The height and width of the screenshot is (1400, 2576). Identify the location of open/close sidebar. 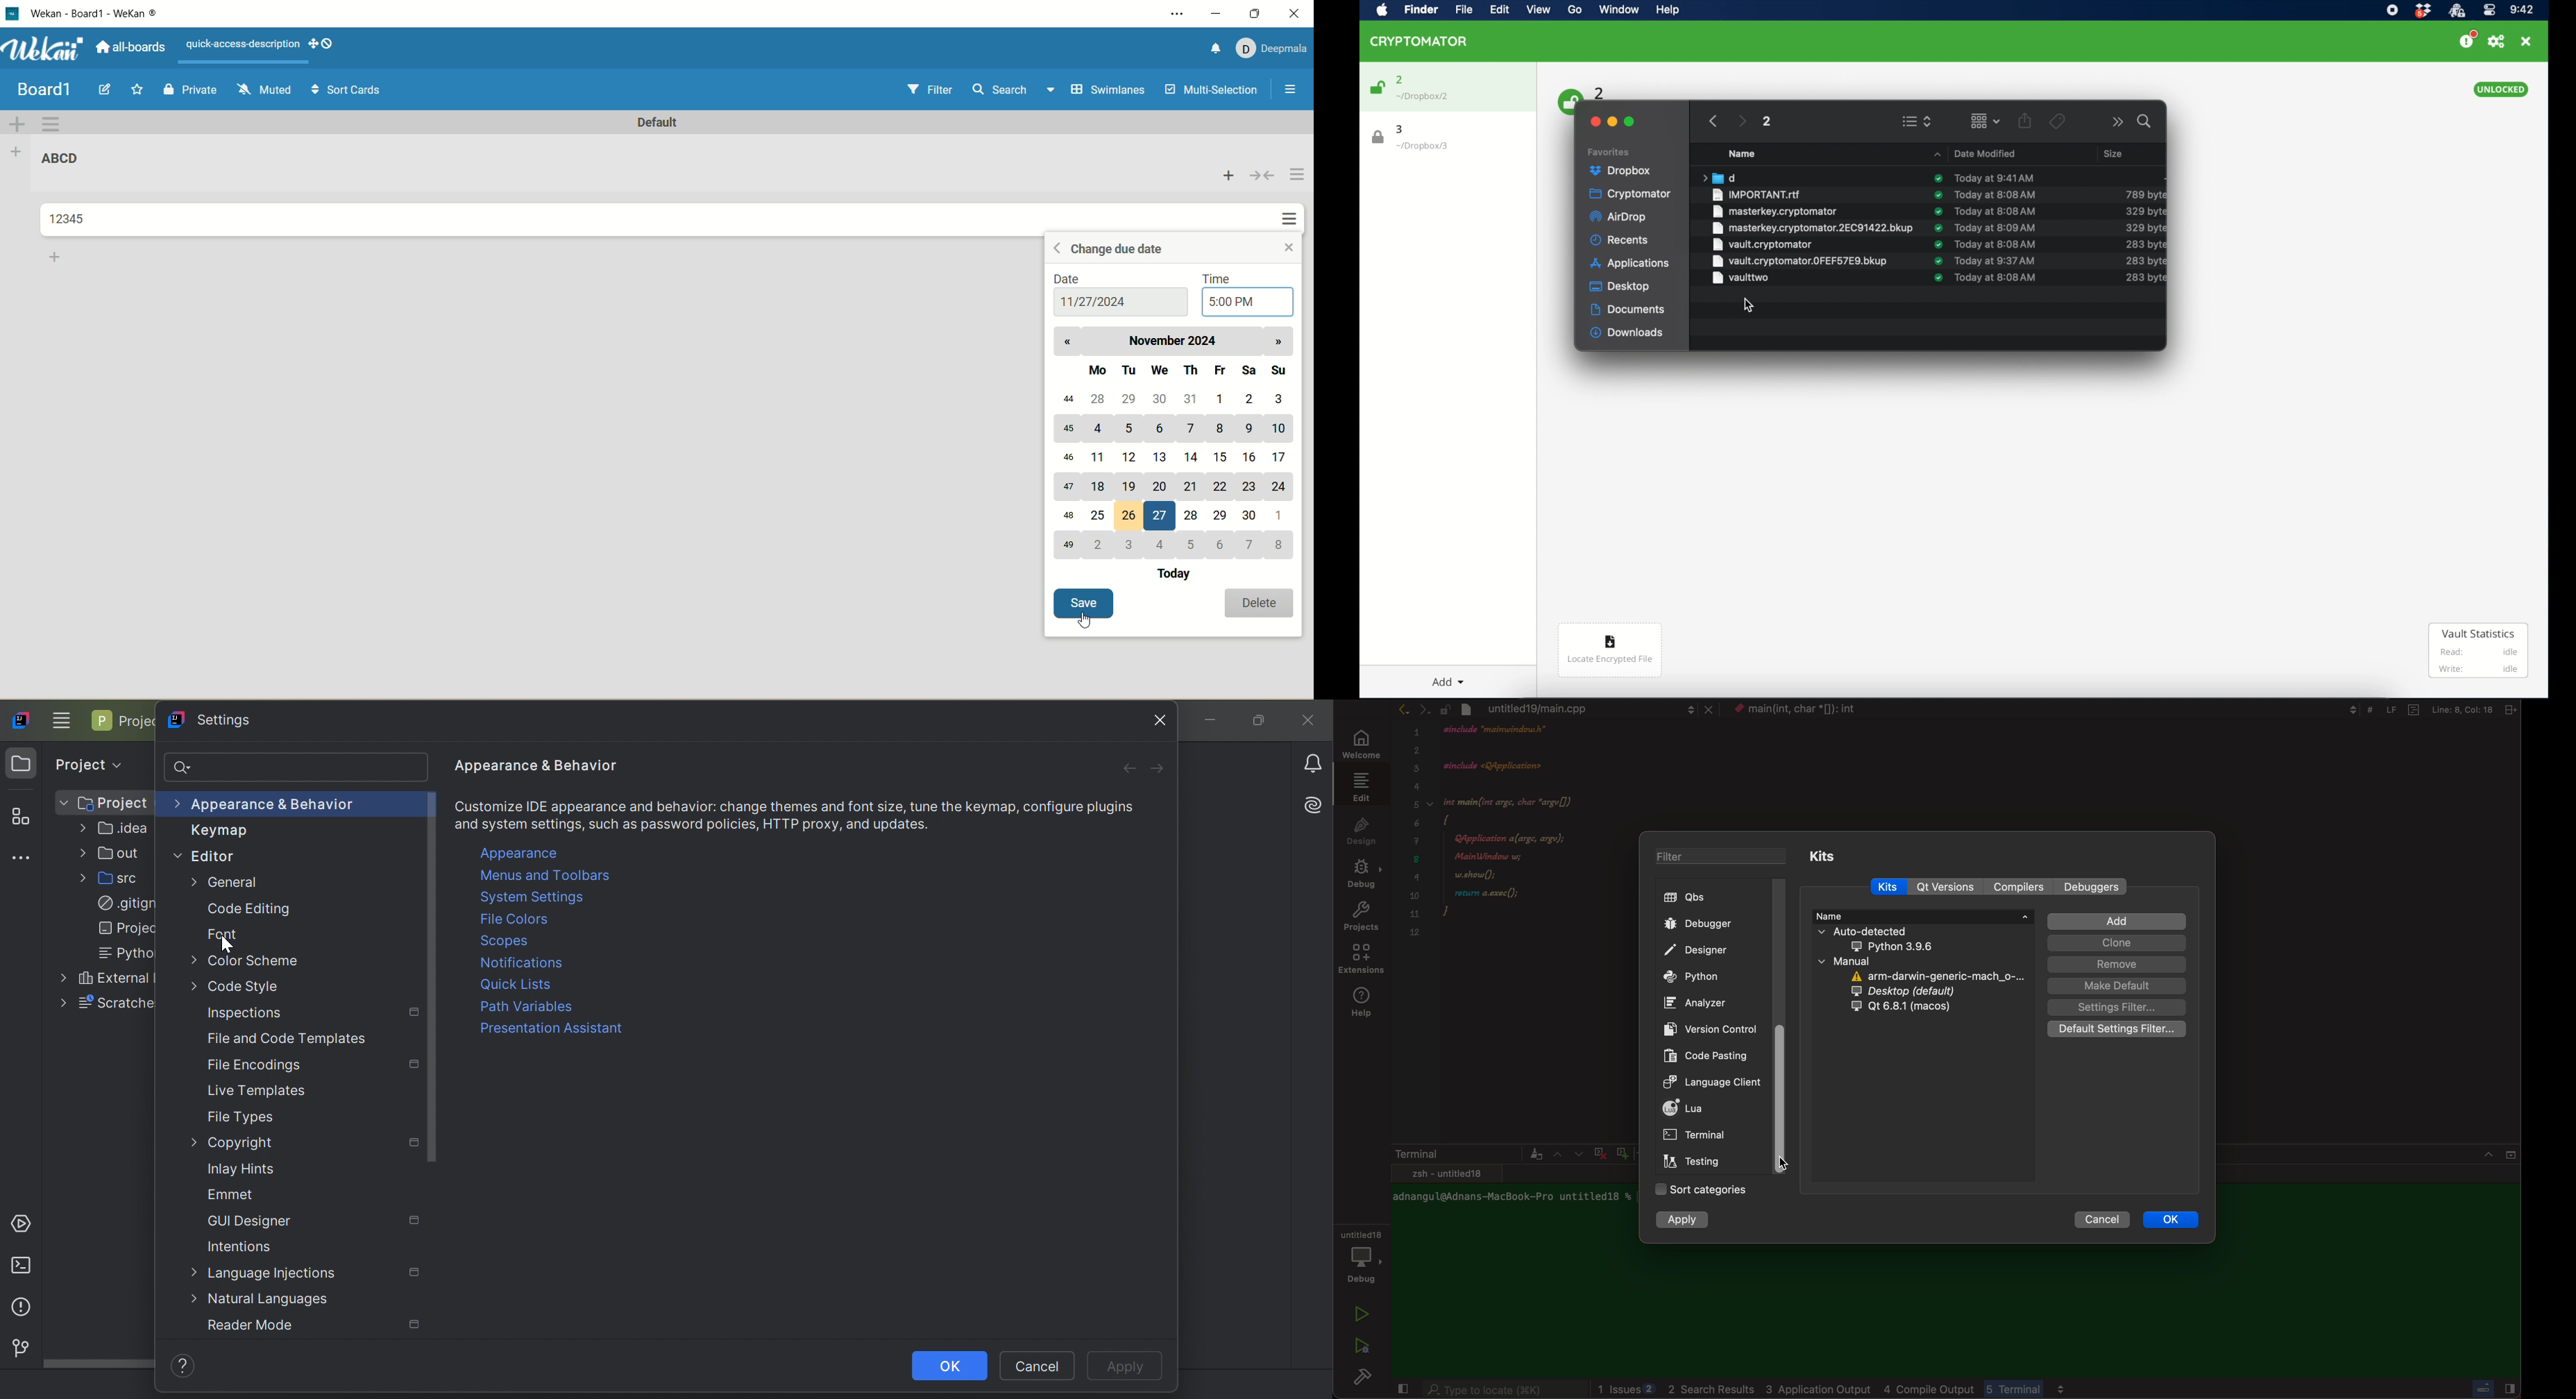
(1293, 92).